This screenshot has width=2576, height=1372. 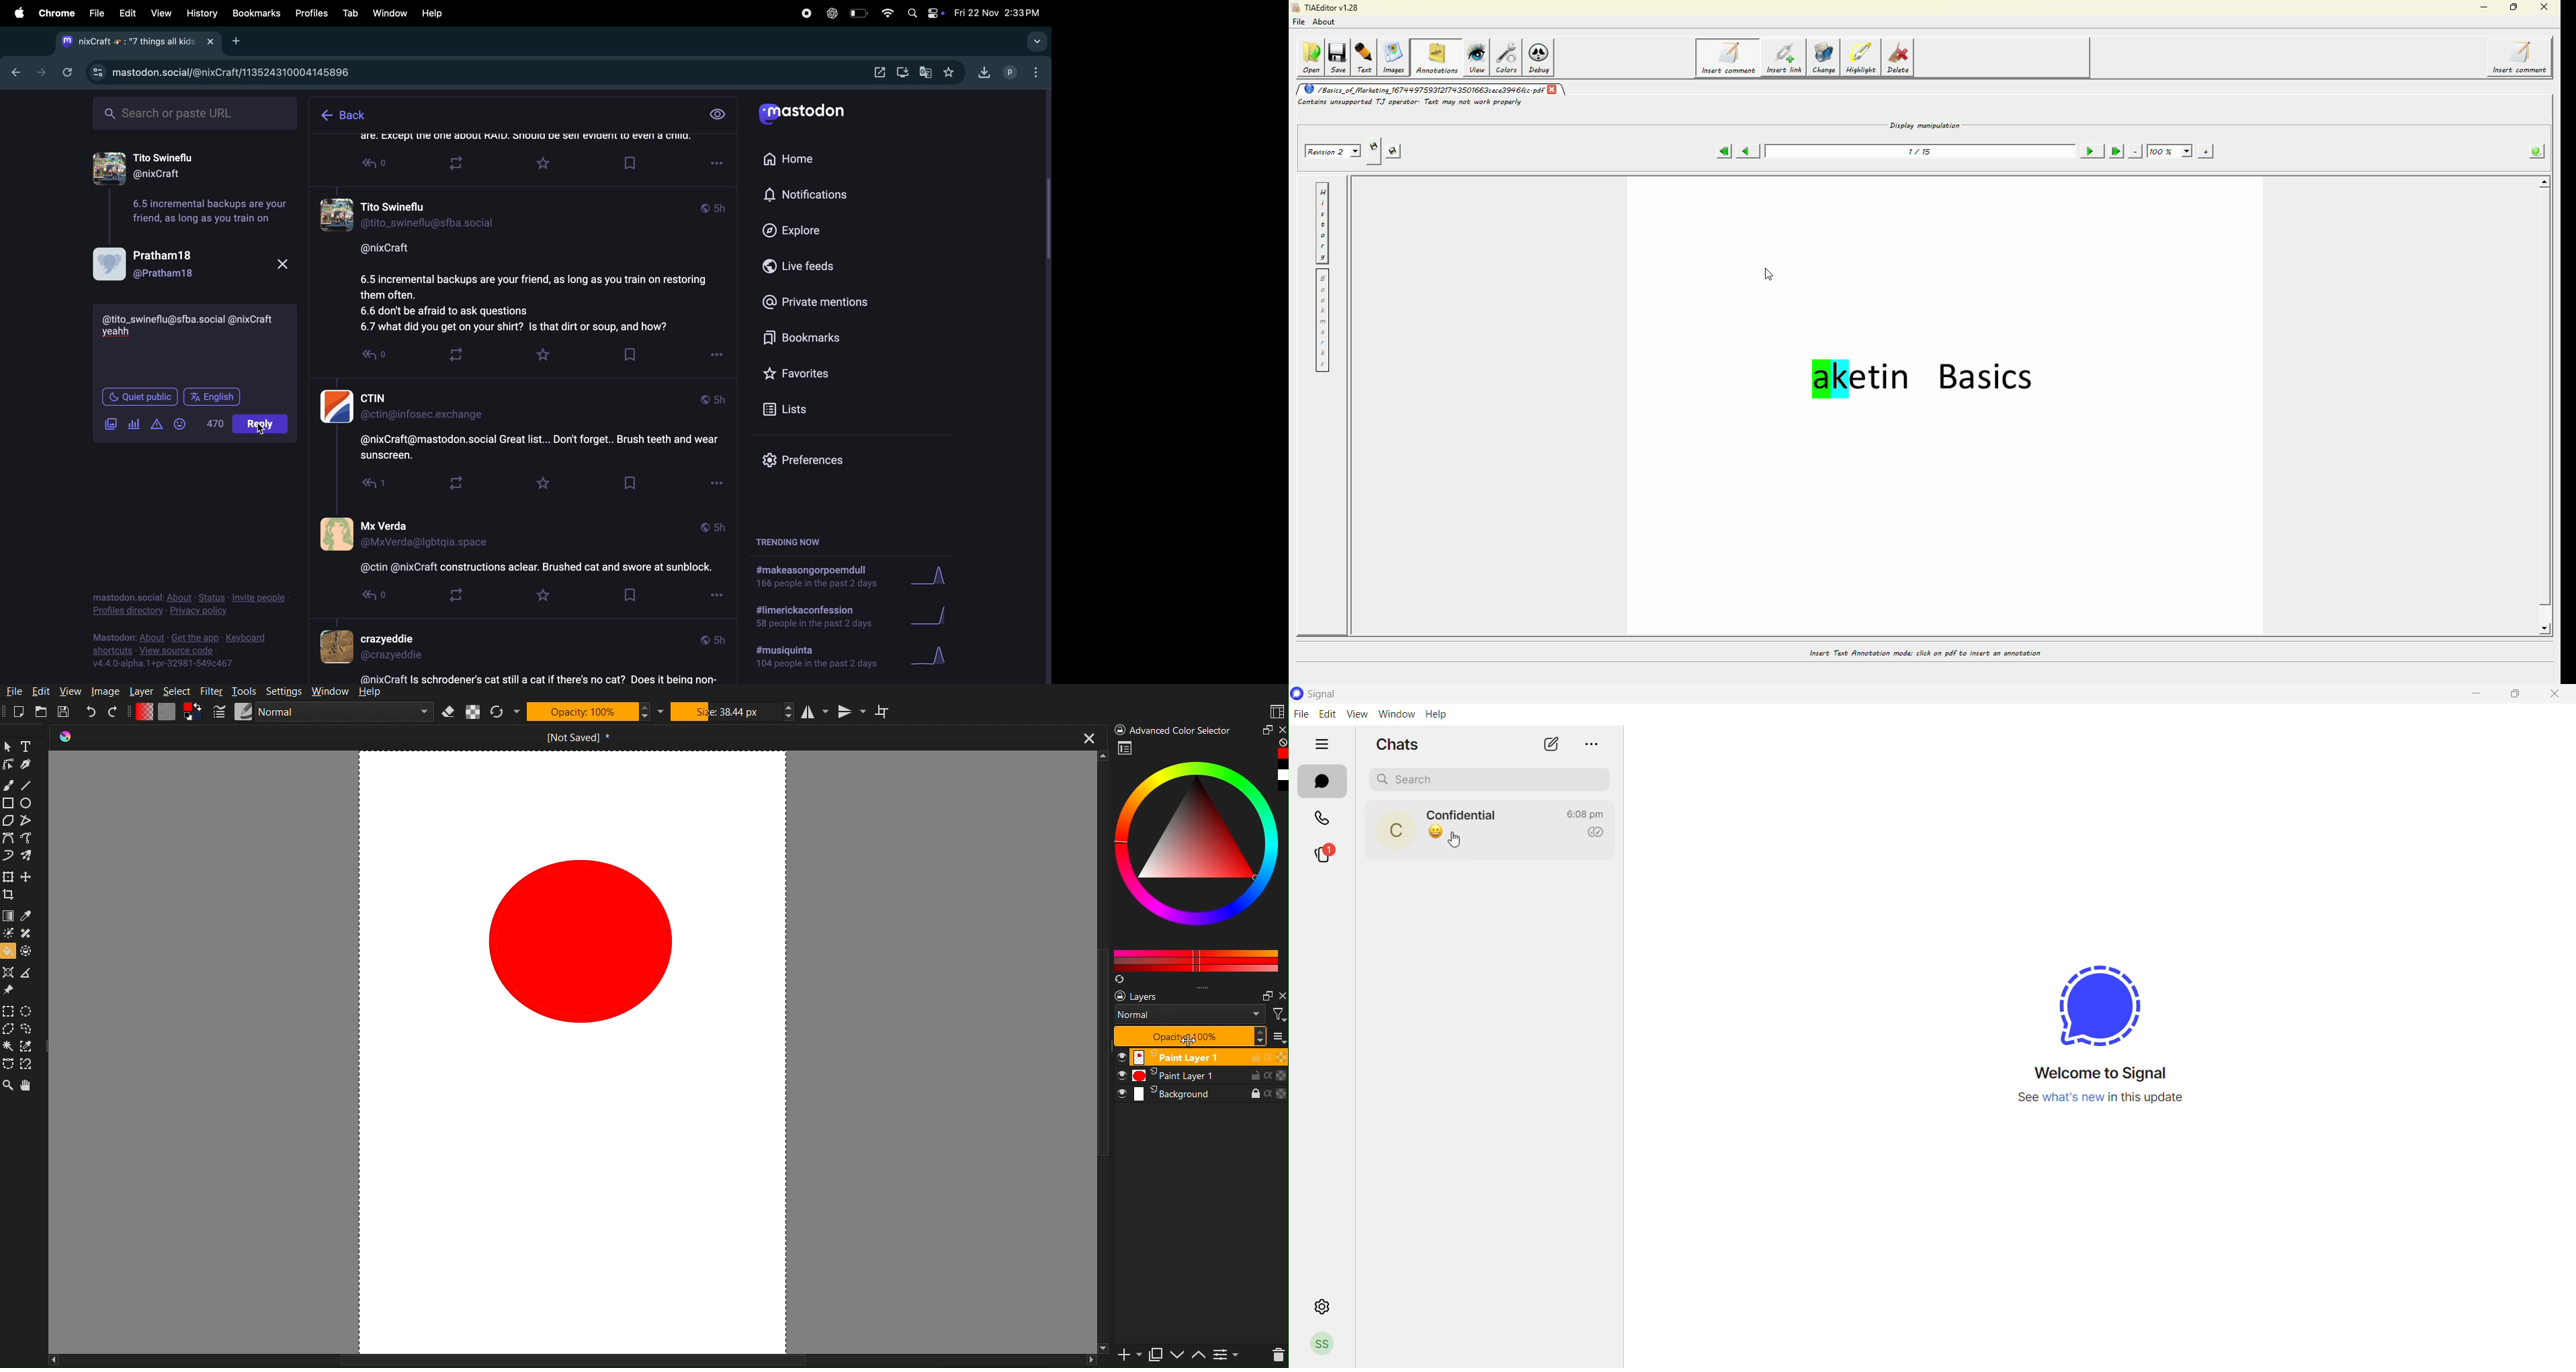 I want to click on profiles, so click(x=310, y=14).